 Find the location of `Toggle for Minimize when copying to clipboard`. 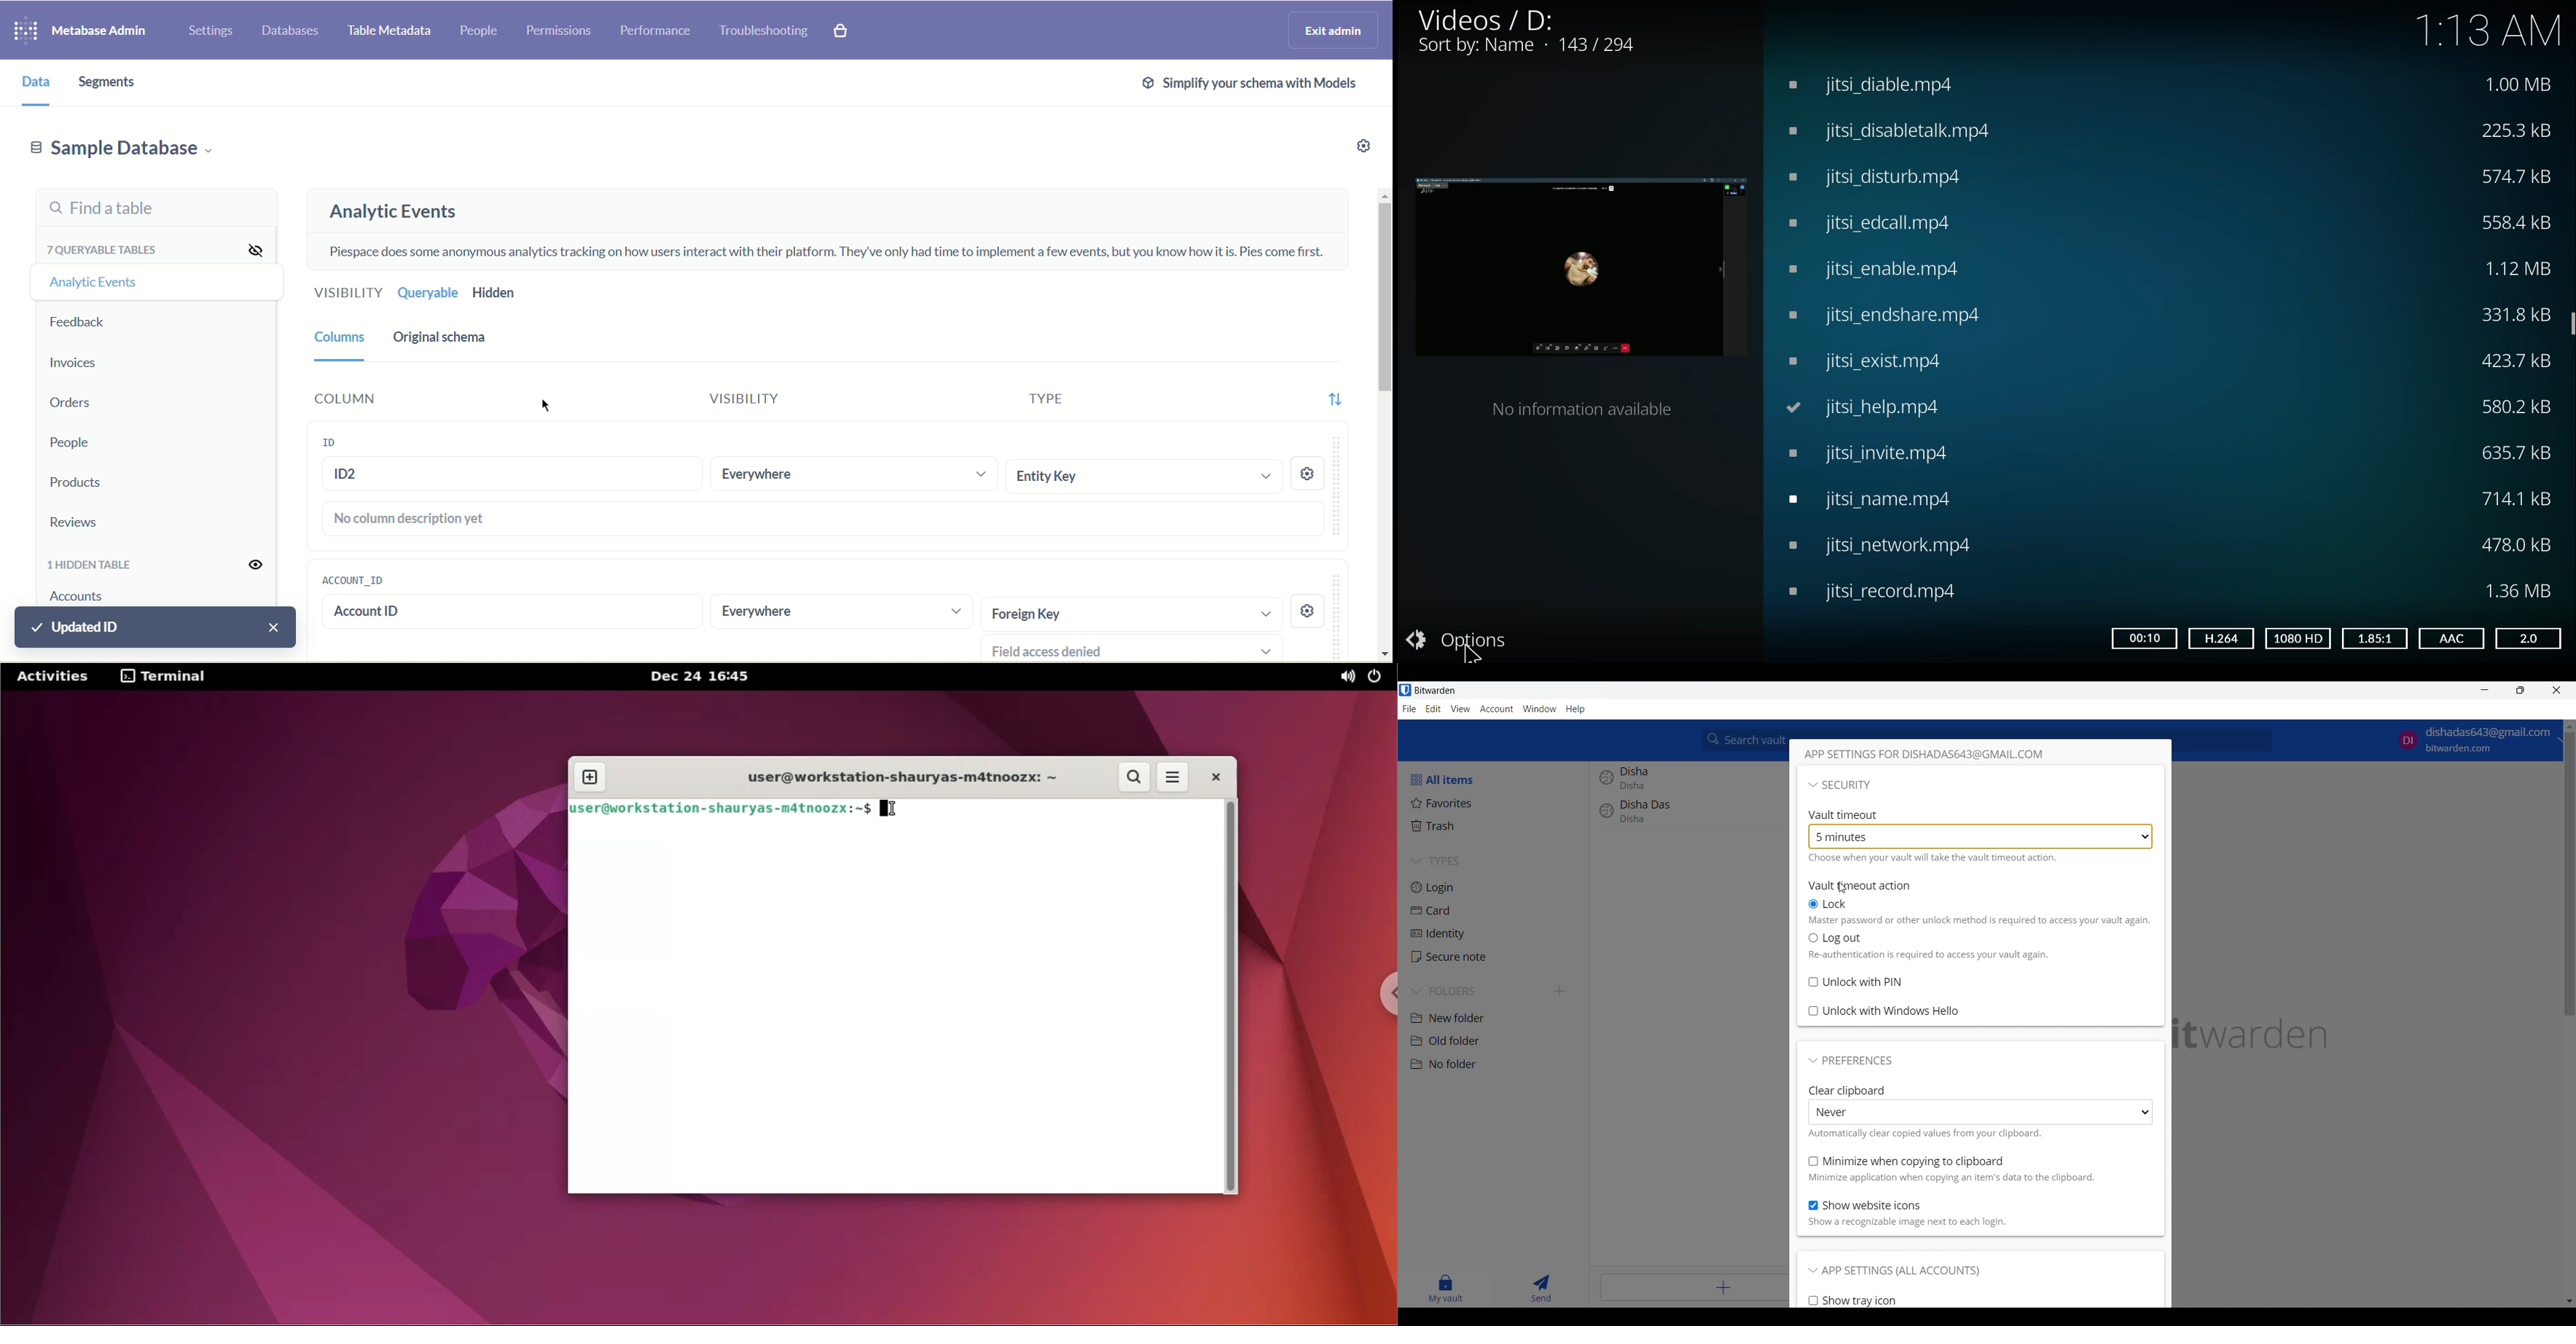

Toggle for Minimize when copying to clipboard is located at coordinates (1907, 1161).